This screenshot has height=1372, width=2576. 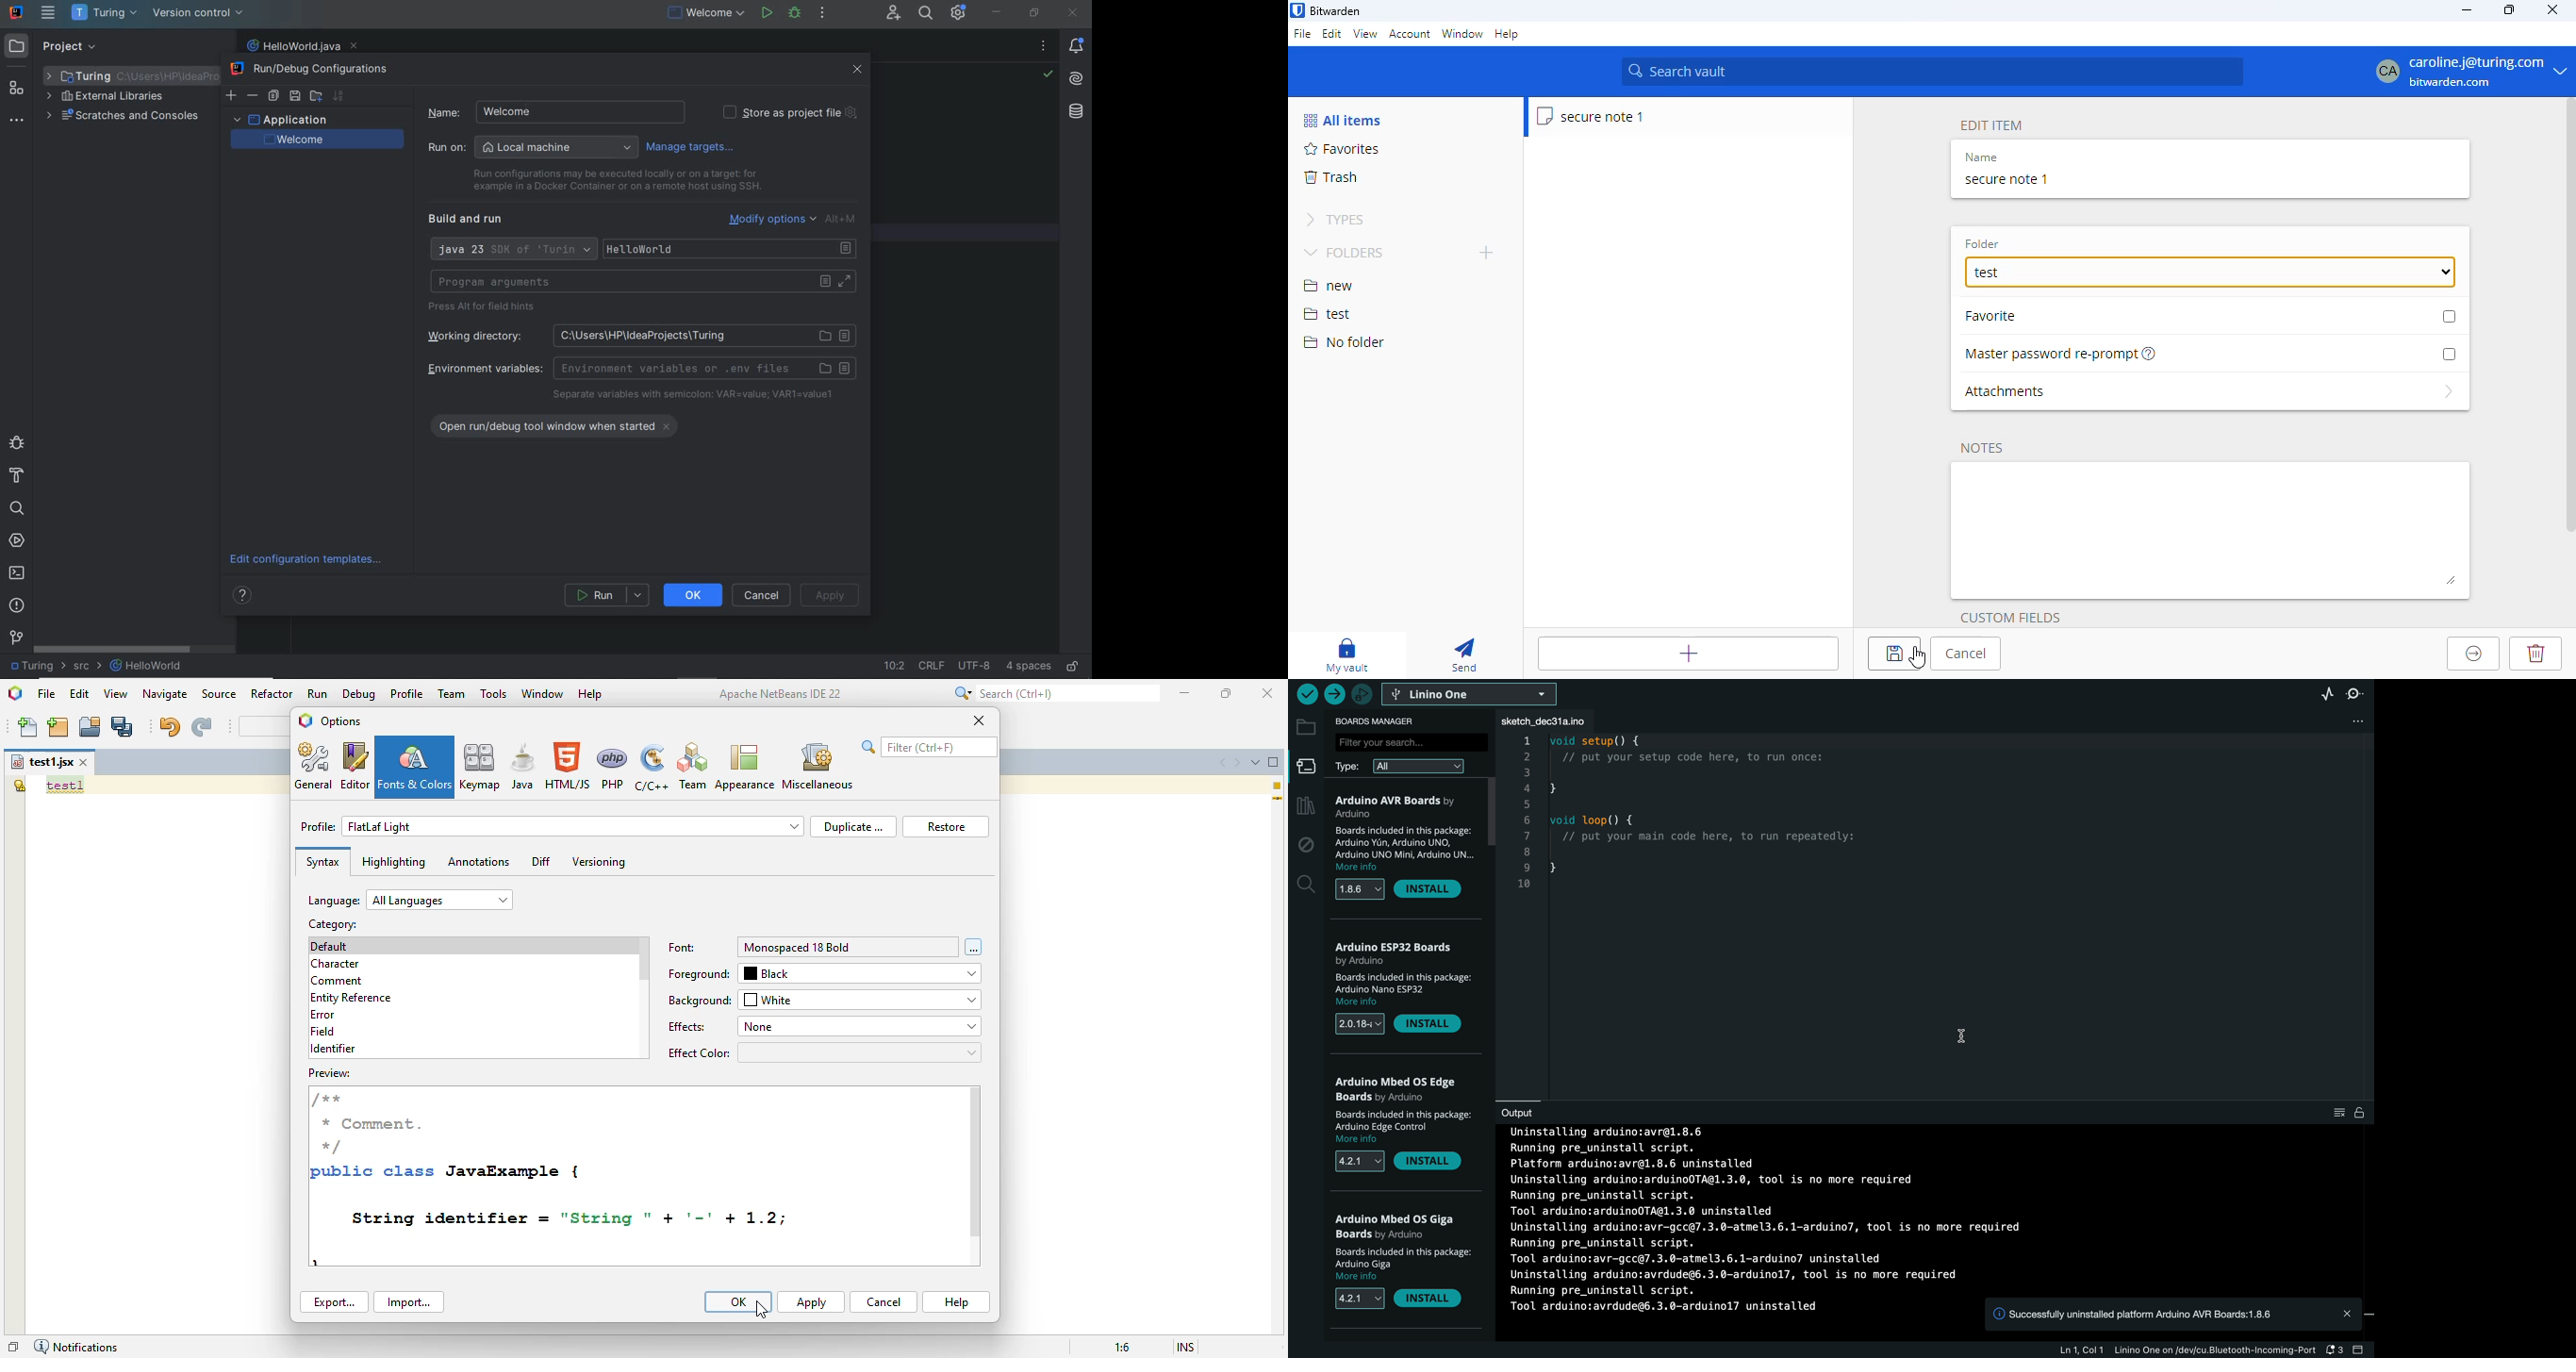 I want to click on scroll documents right, so click(x=1238, y=763).